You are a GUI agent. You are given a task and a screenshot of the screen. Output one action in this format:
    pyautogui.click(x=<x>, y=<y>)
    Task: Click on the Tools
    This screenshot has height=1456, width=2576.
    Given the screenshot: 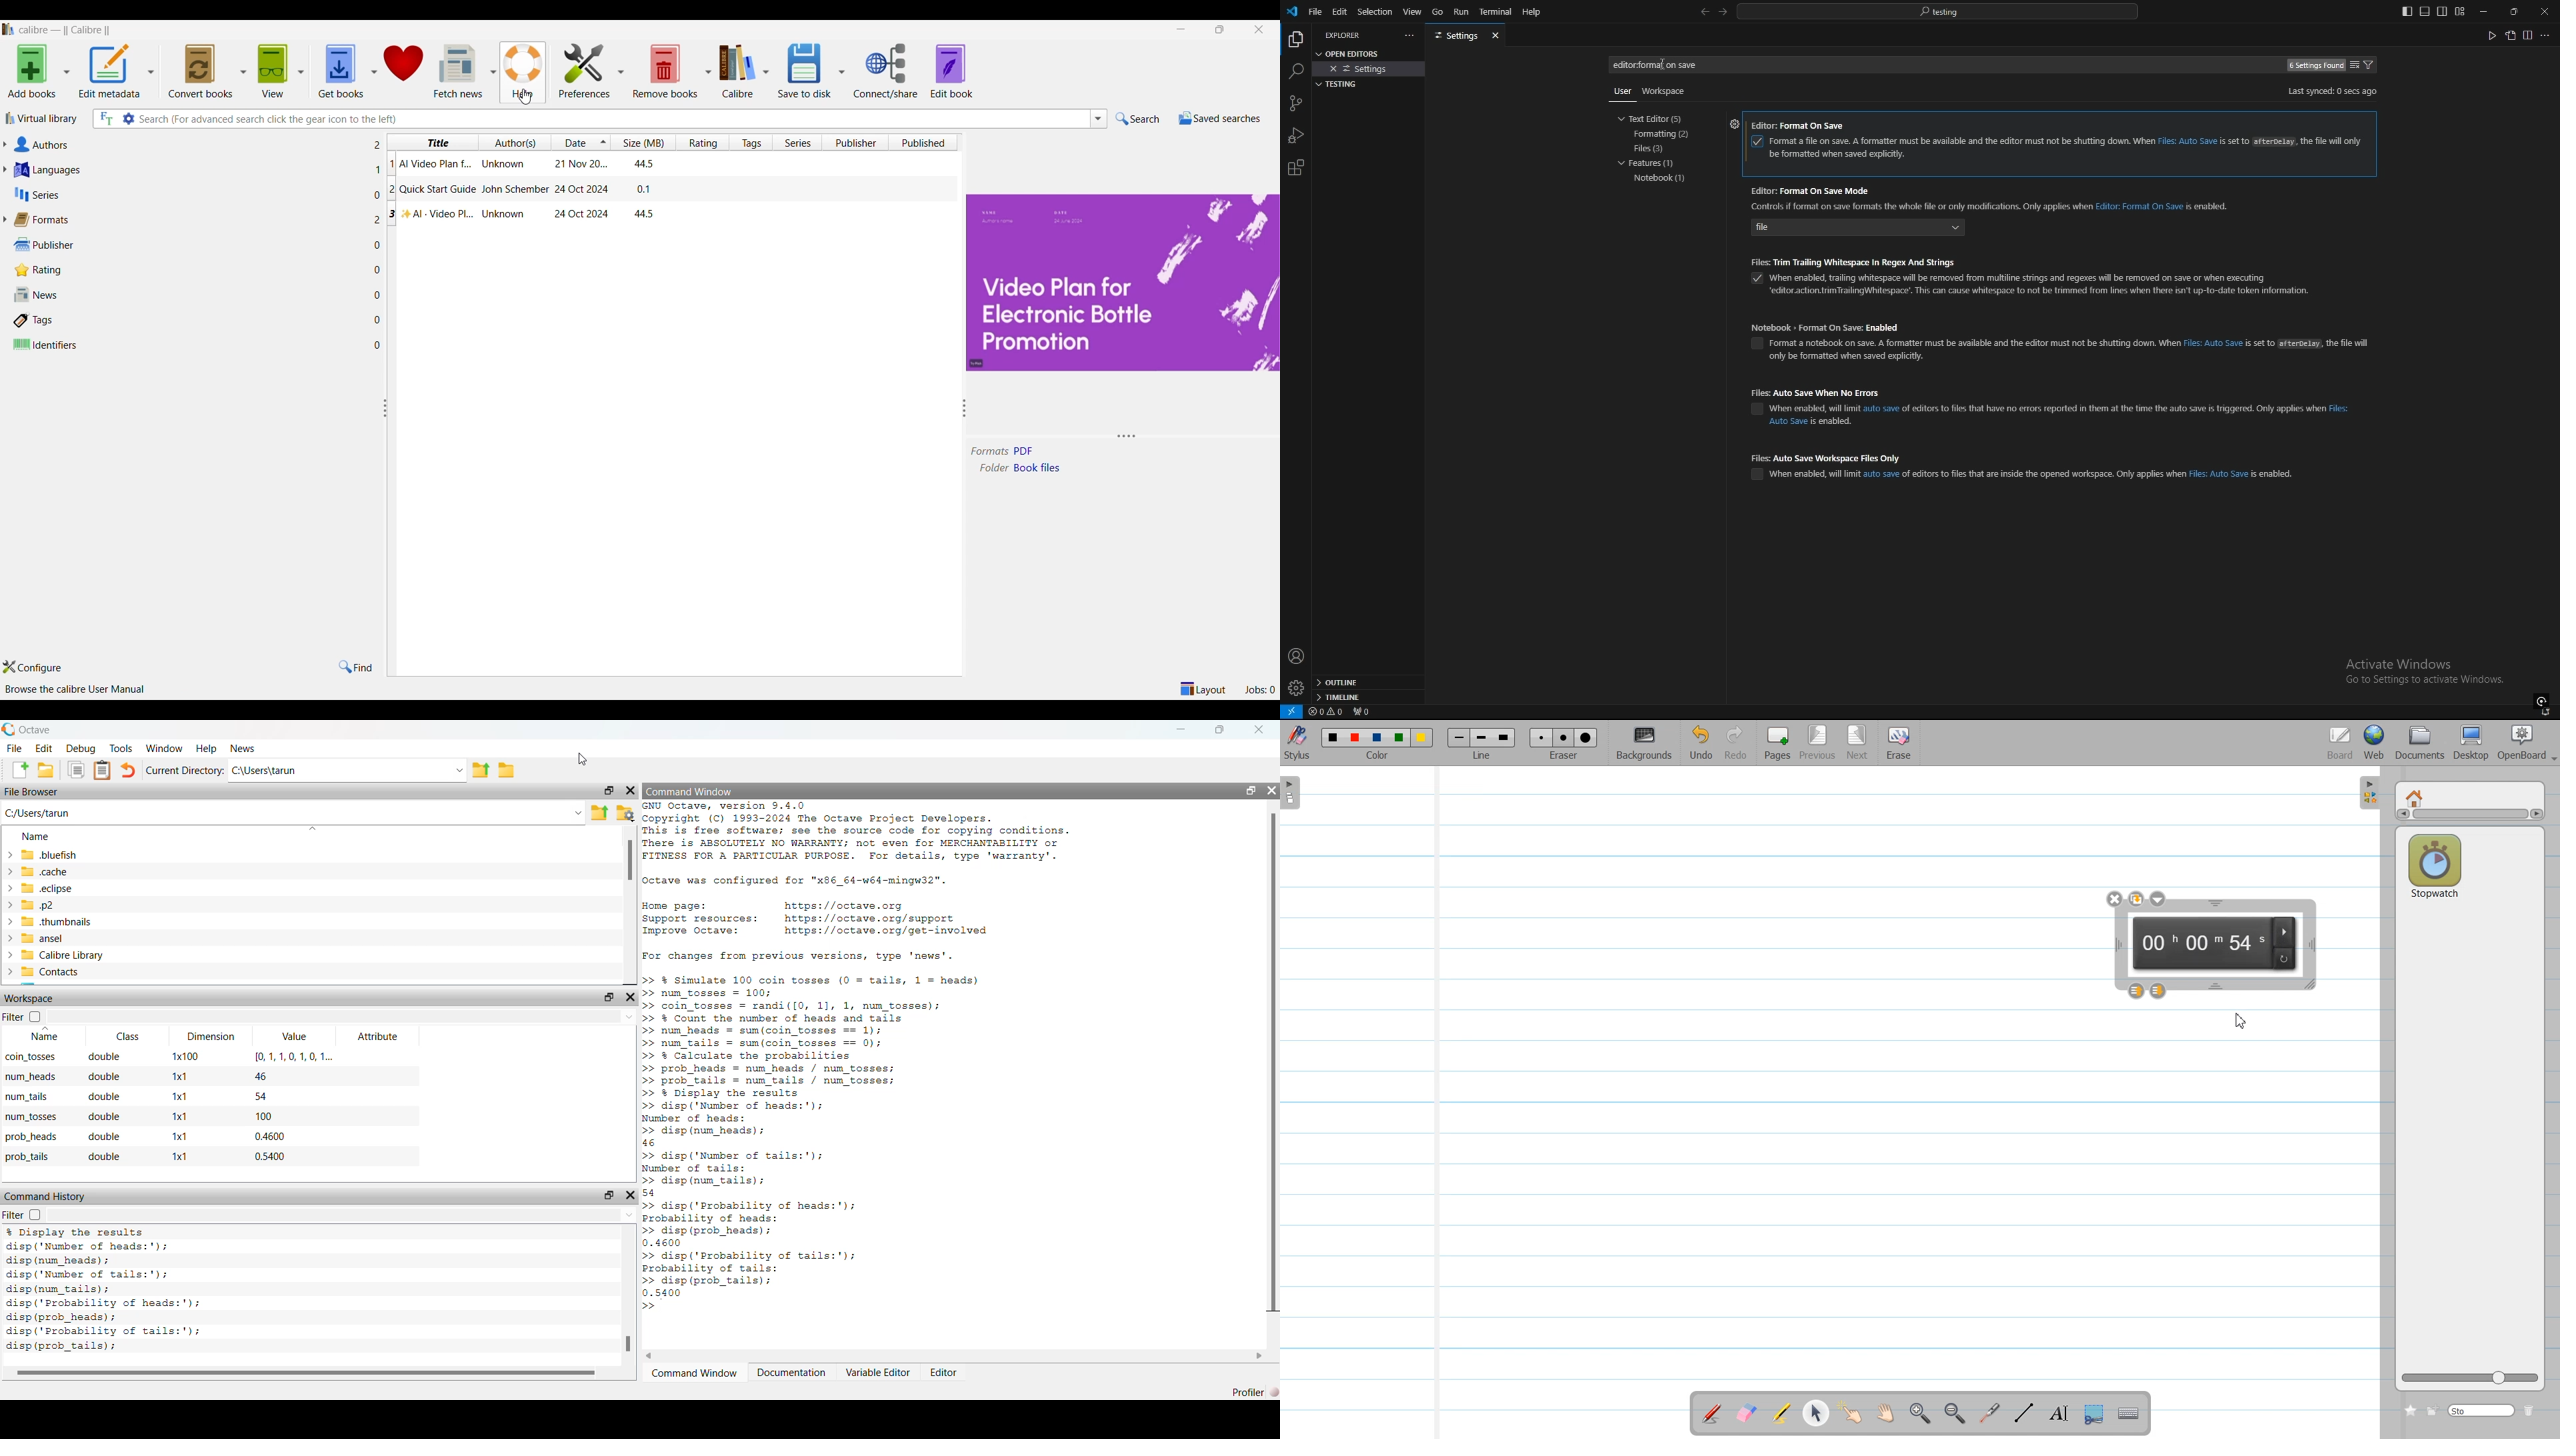 What is the action you would take?
    pyautogui.click(x=122, y=748)
    